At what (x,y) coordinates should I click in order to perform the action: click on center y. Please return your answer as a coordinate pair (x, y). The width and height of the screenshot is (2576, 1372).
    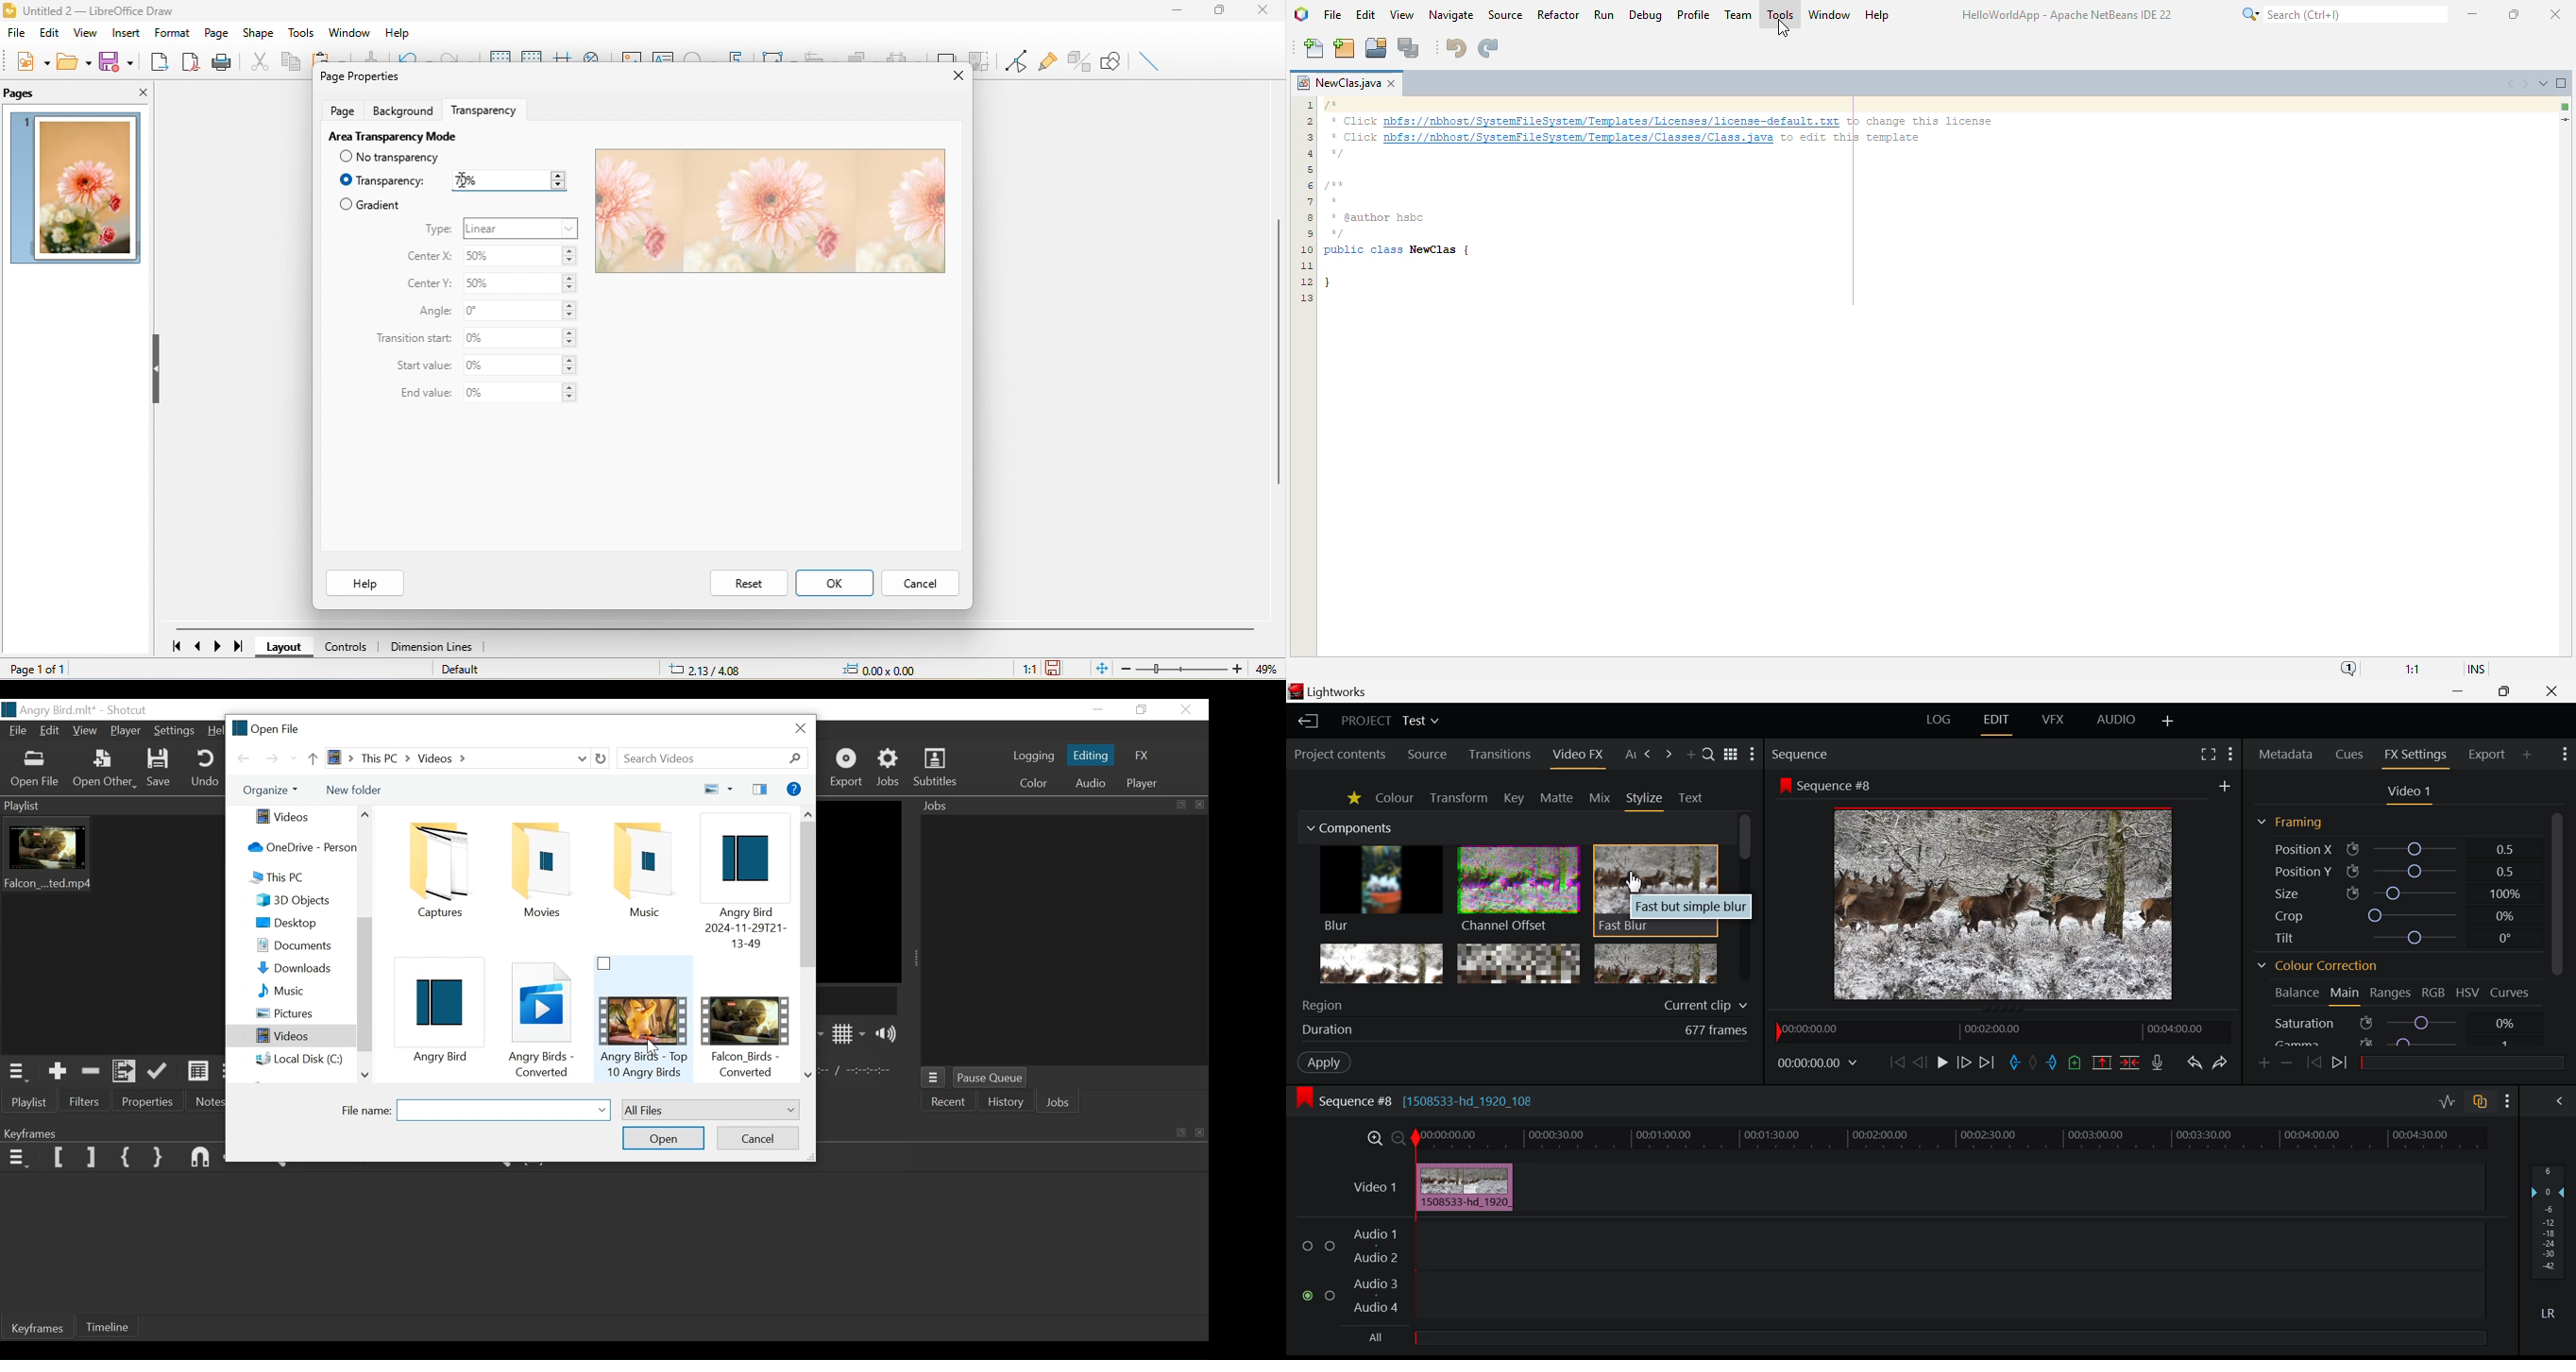
    Looking at the image, I should click on (431, 284).